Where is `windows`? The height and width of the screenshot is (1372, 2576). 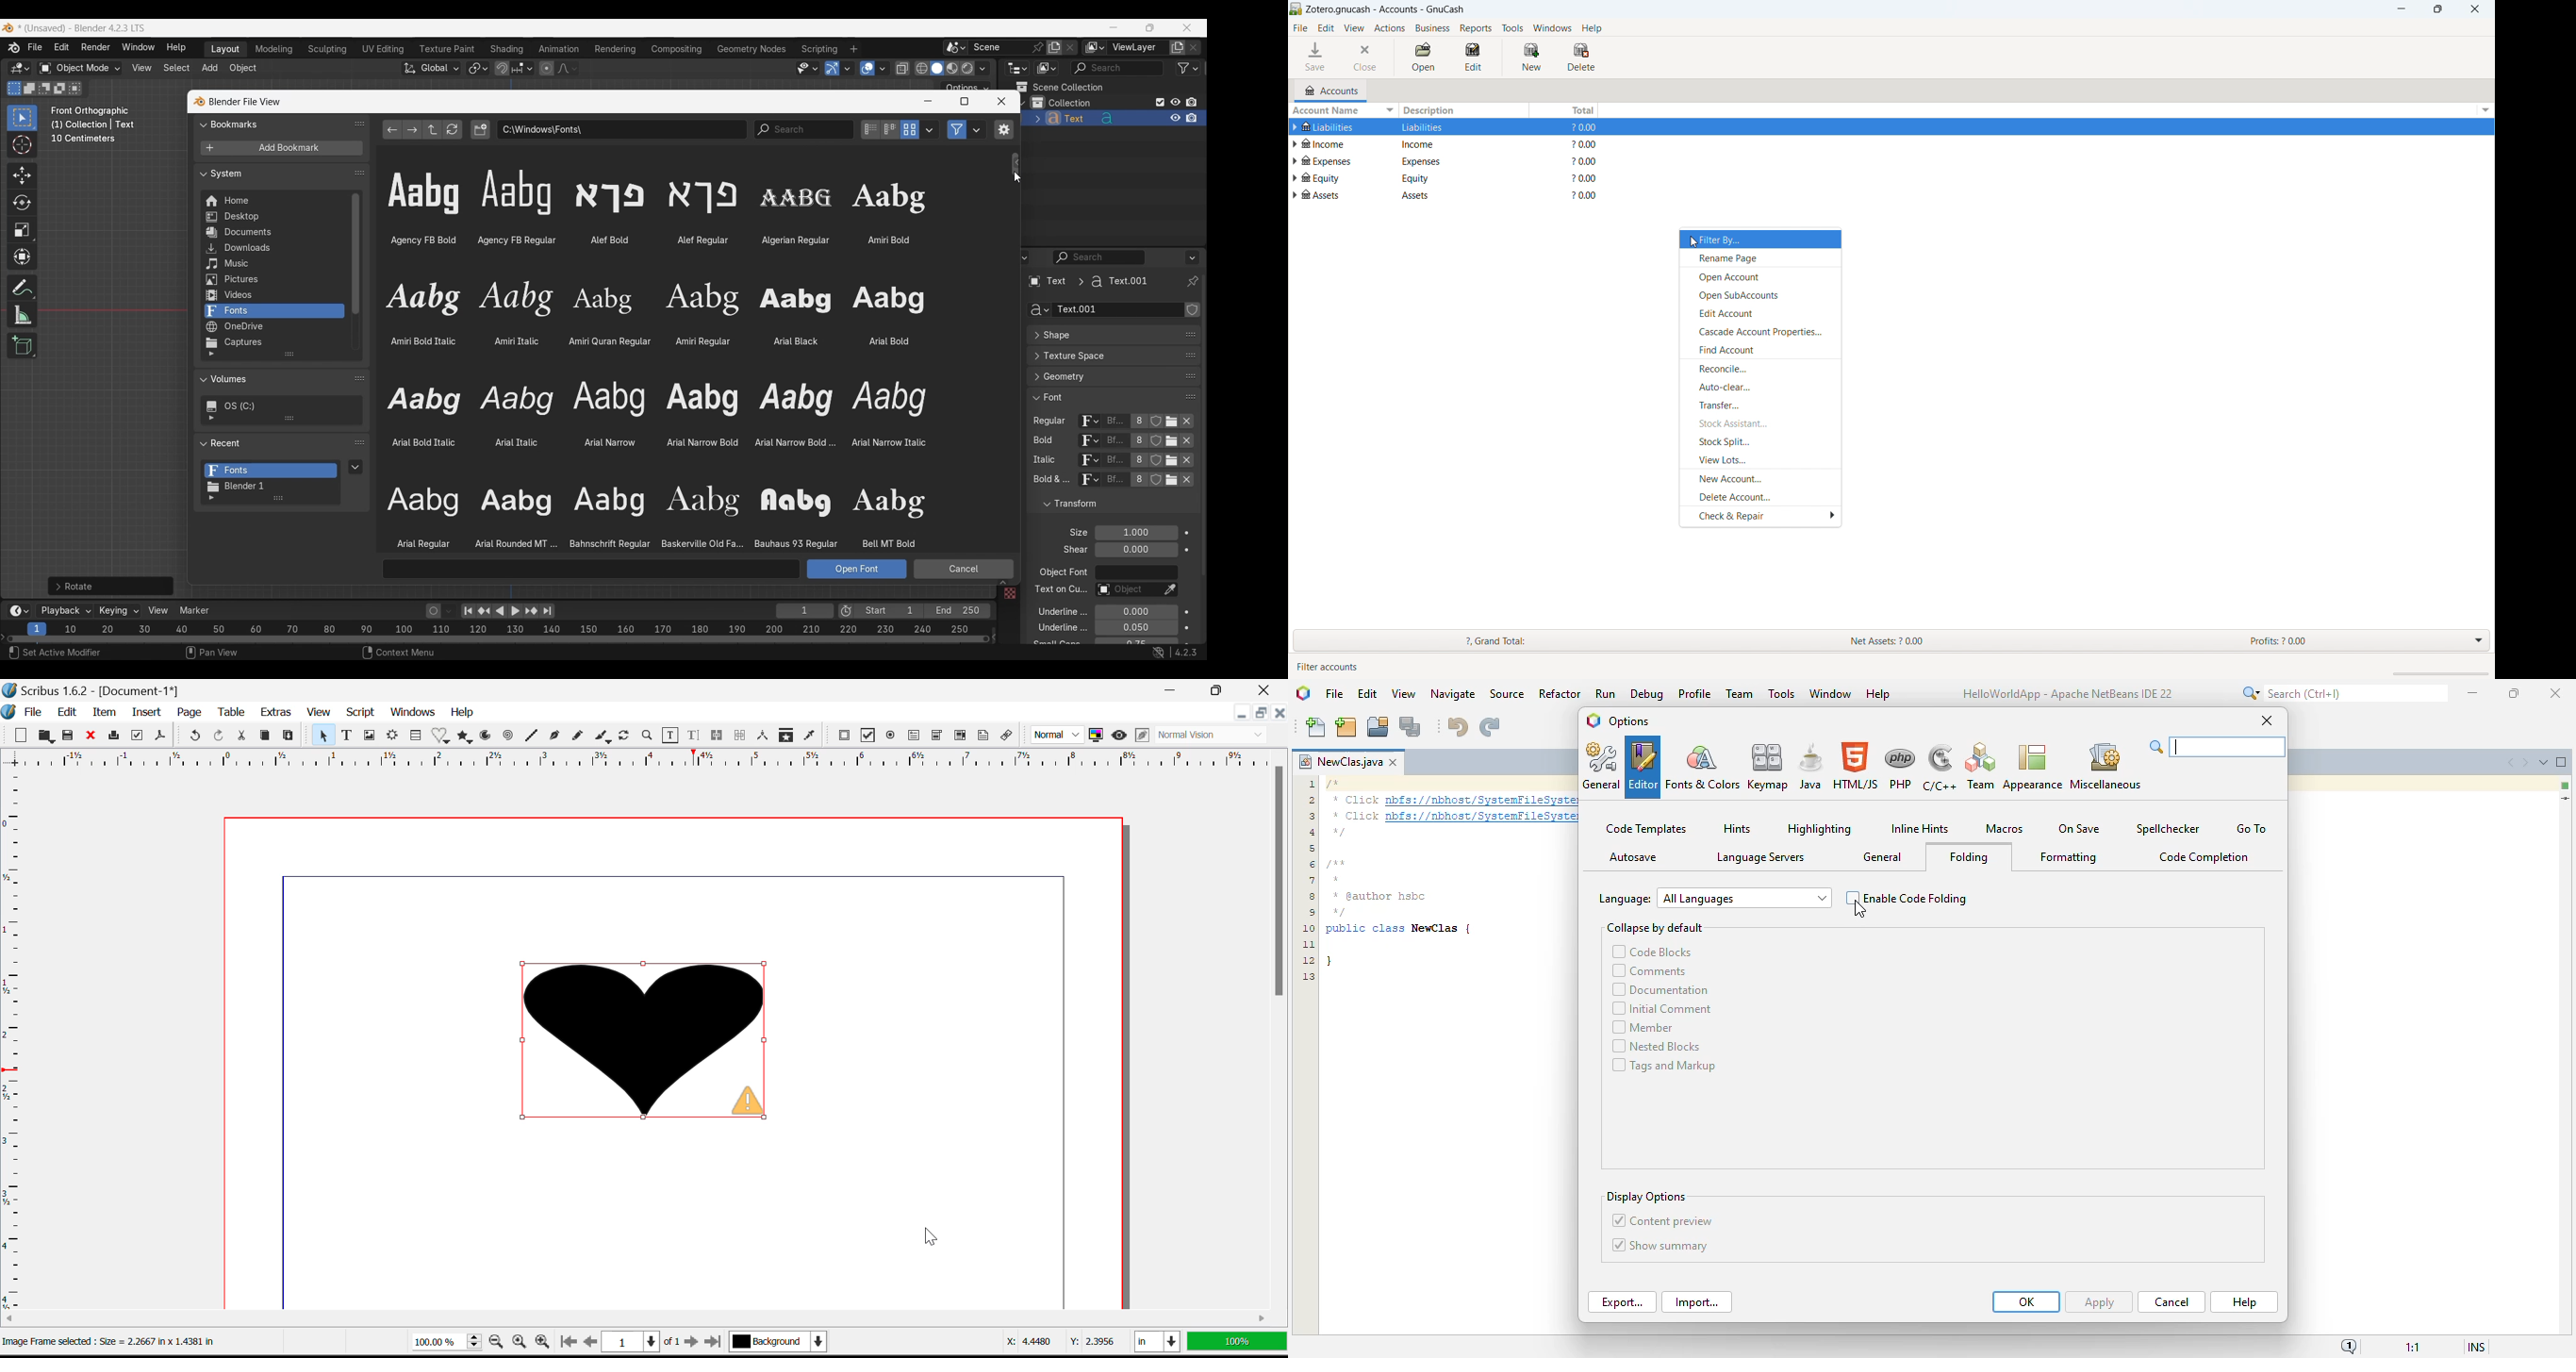 windows is located at coordinates (1553, 28).